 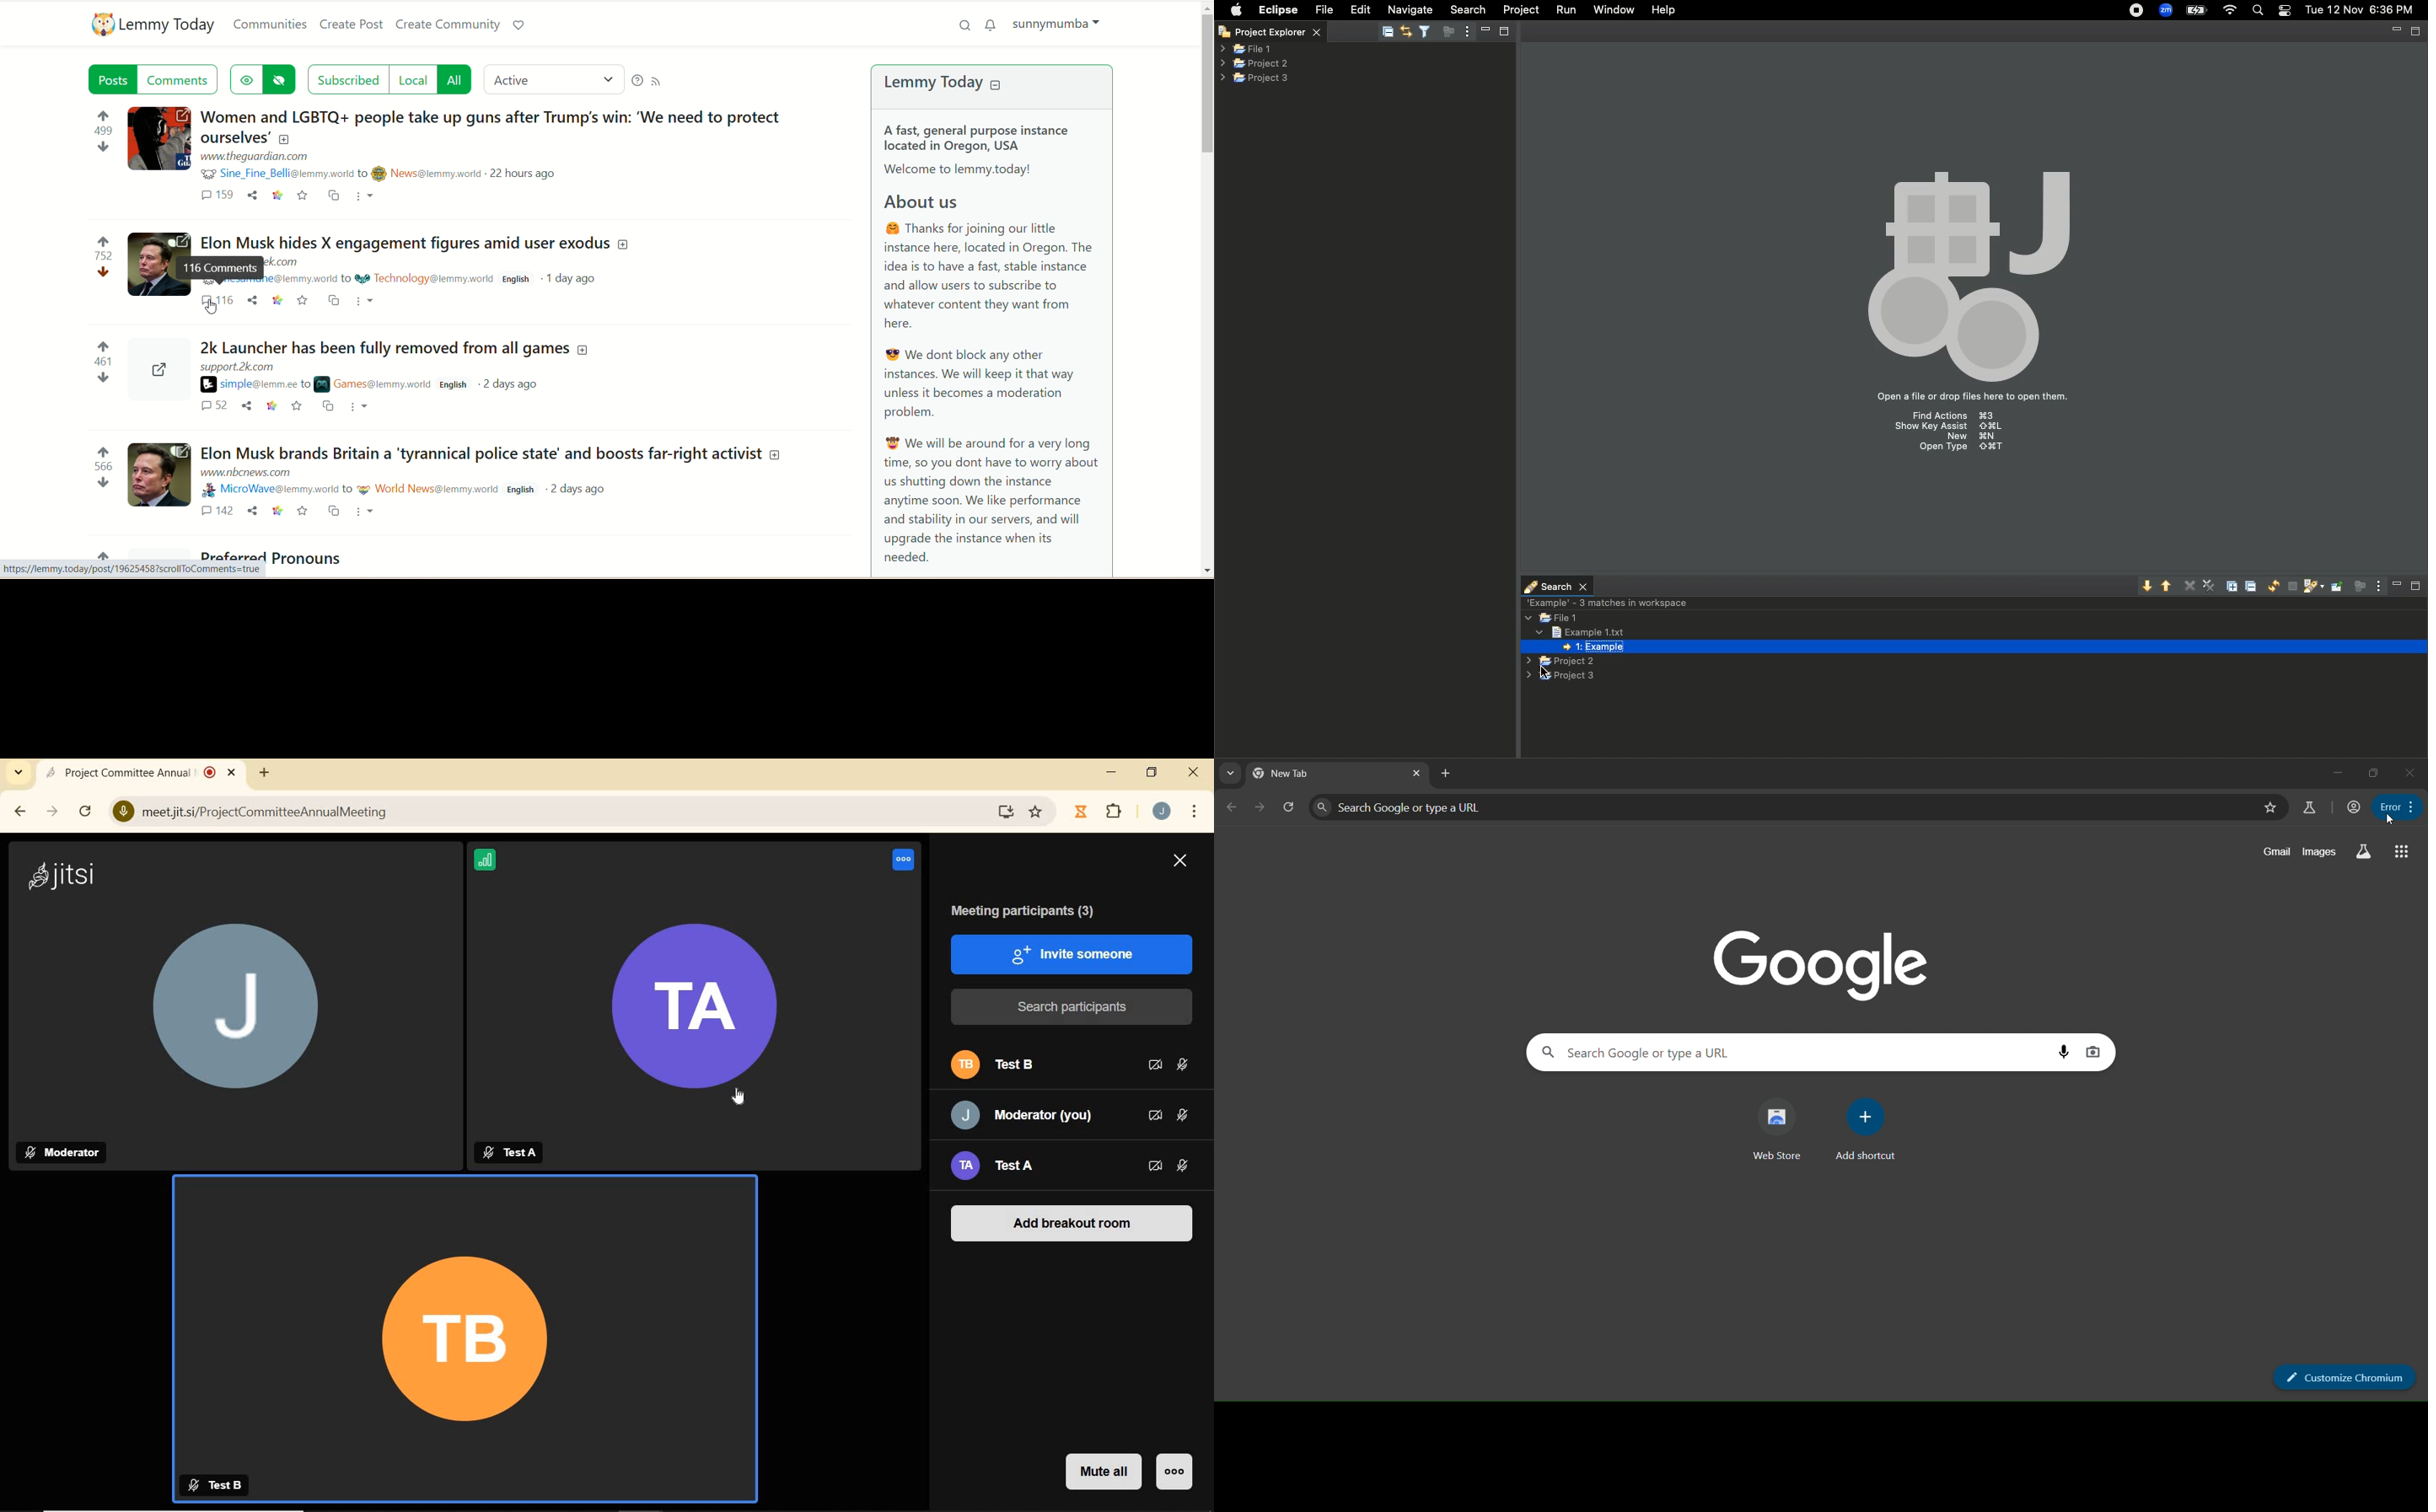 I want to click on Women and LGBTQ+ people take up guns after Trump's win: ‘We need to protect, so click(x=491, y=116).